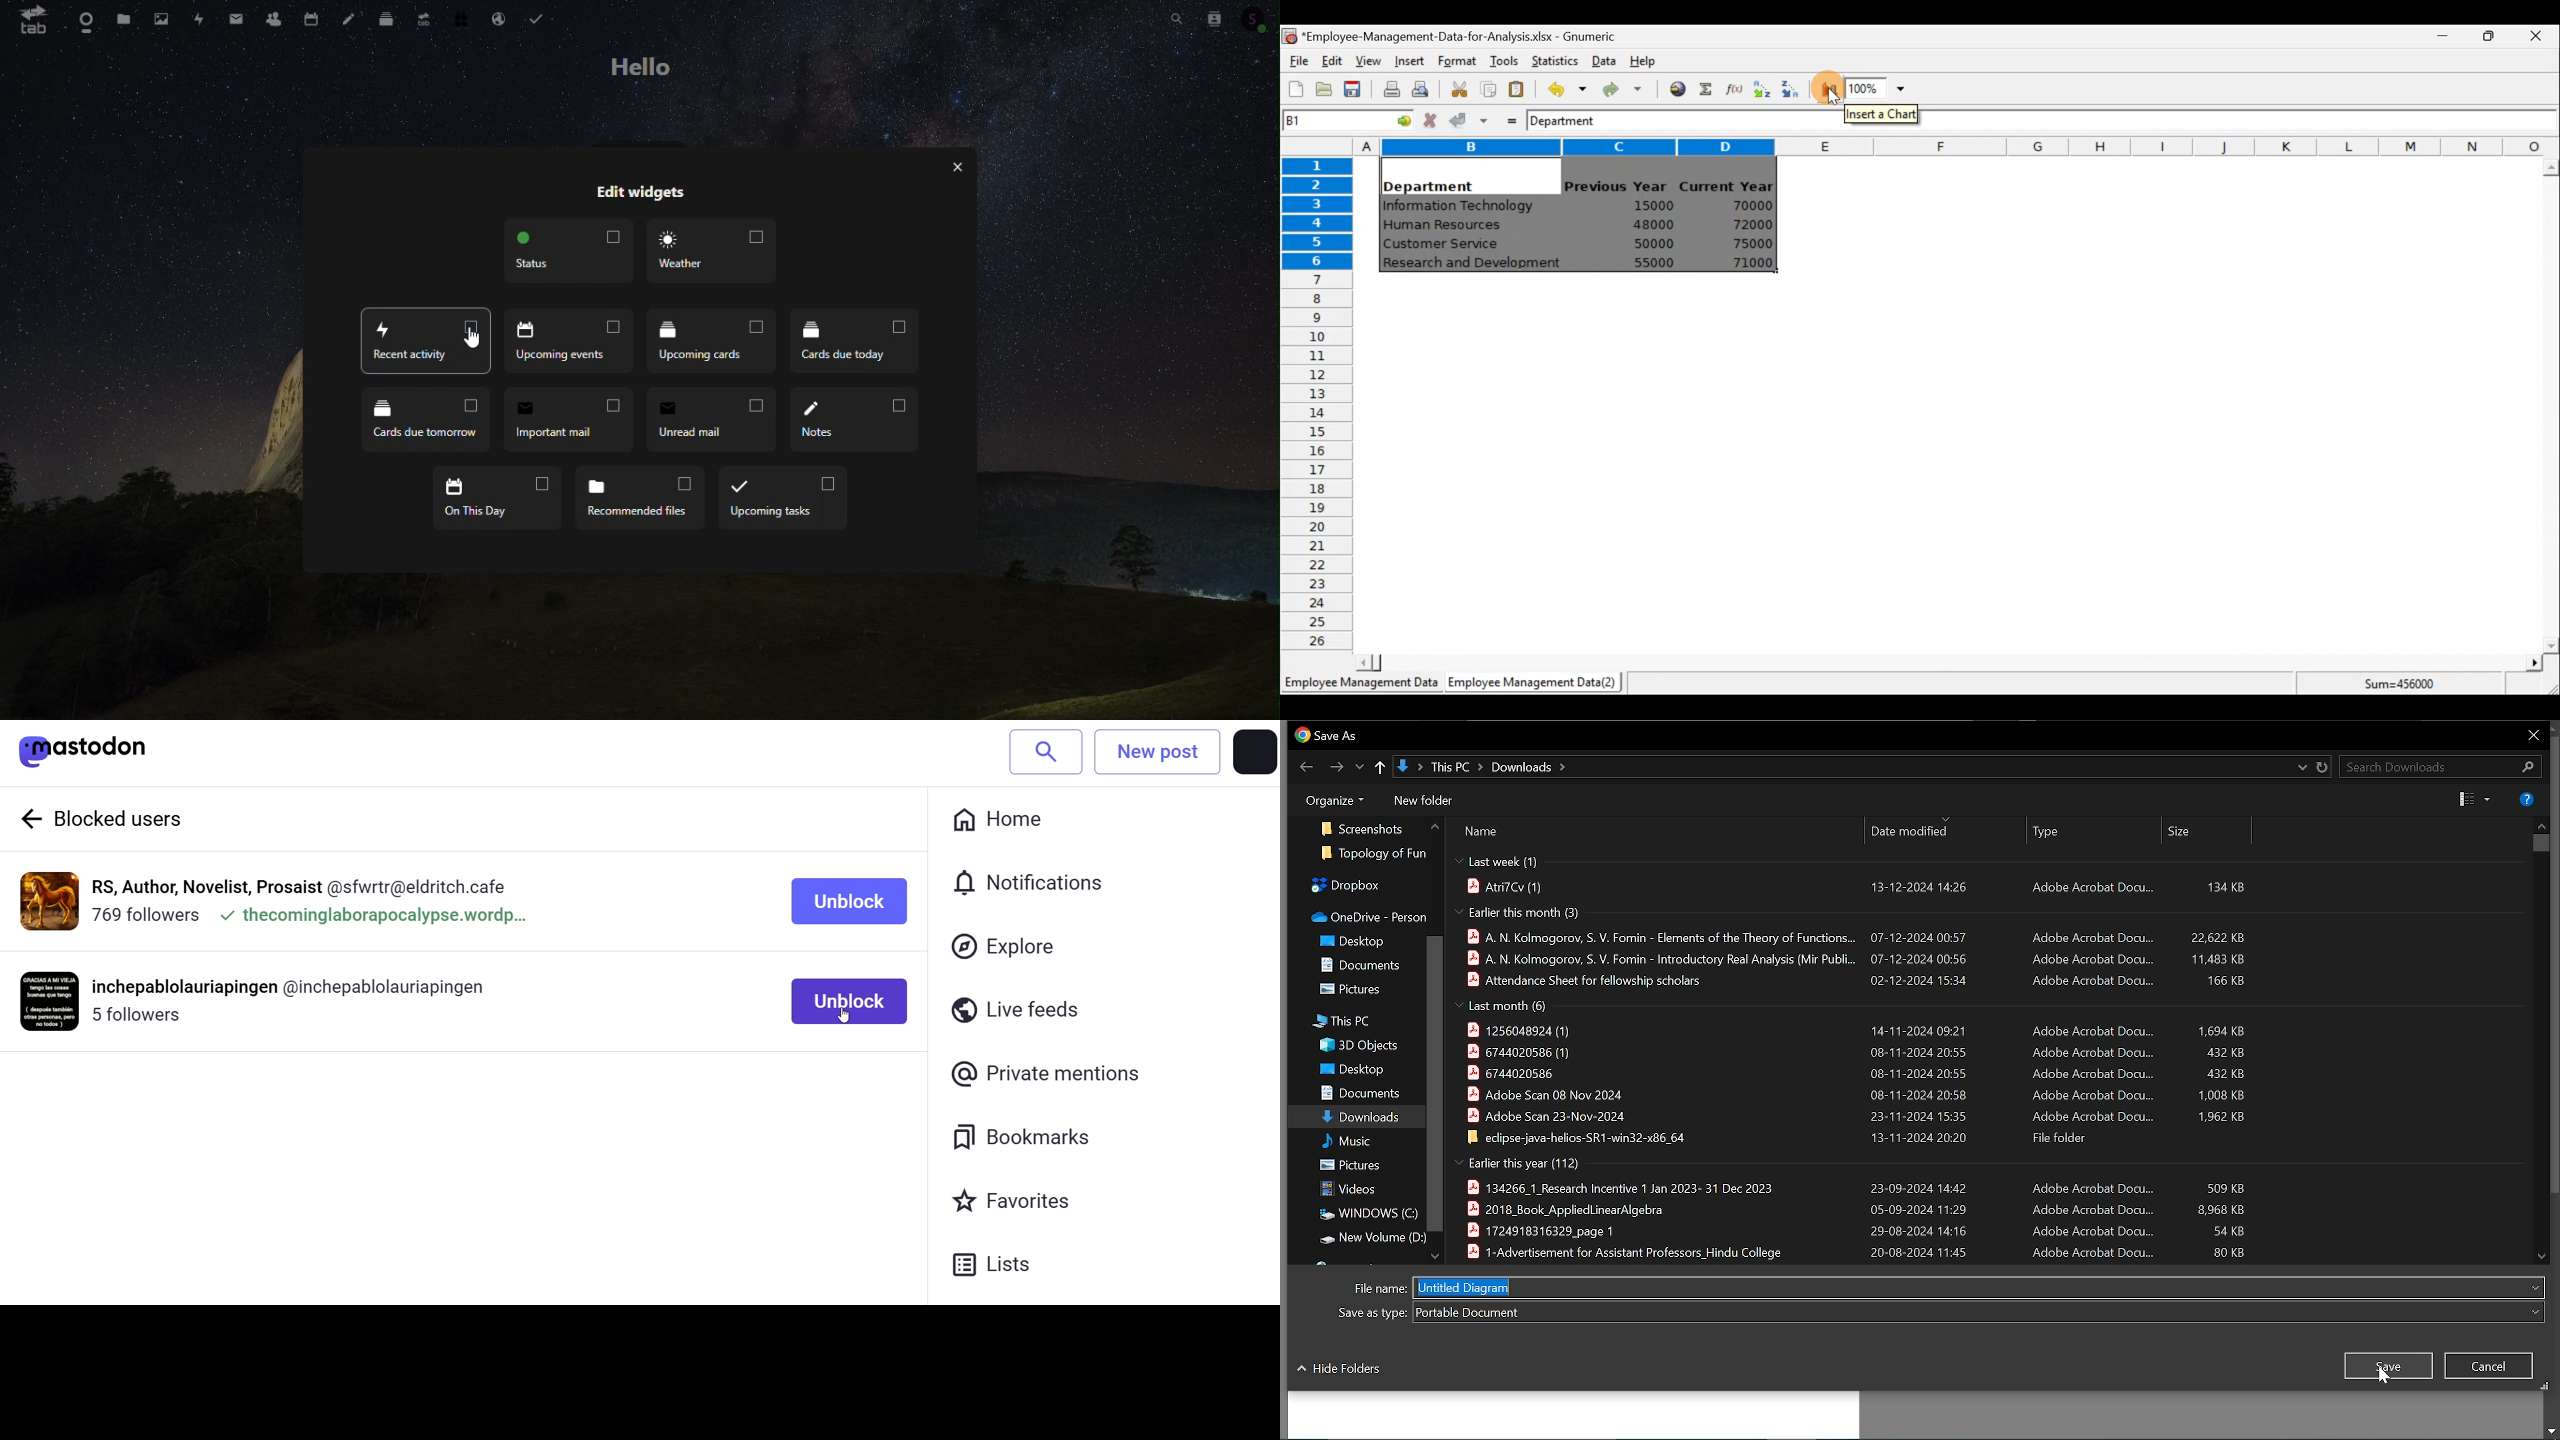 This screenshot has height=1456, width=2576. I want to click on ‘Adobe Acrobat Docu..., so click(2087, 982).